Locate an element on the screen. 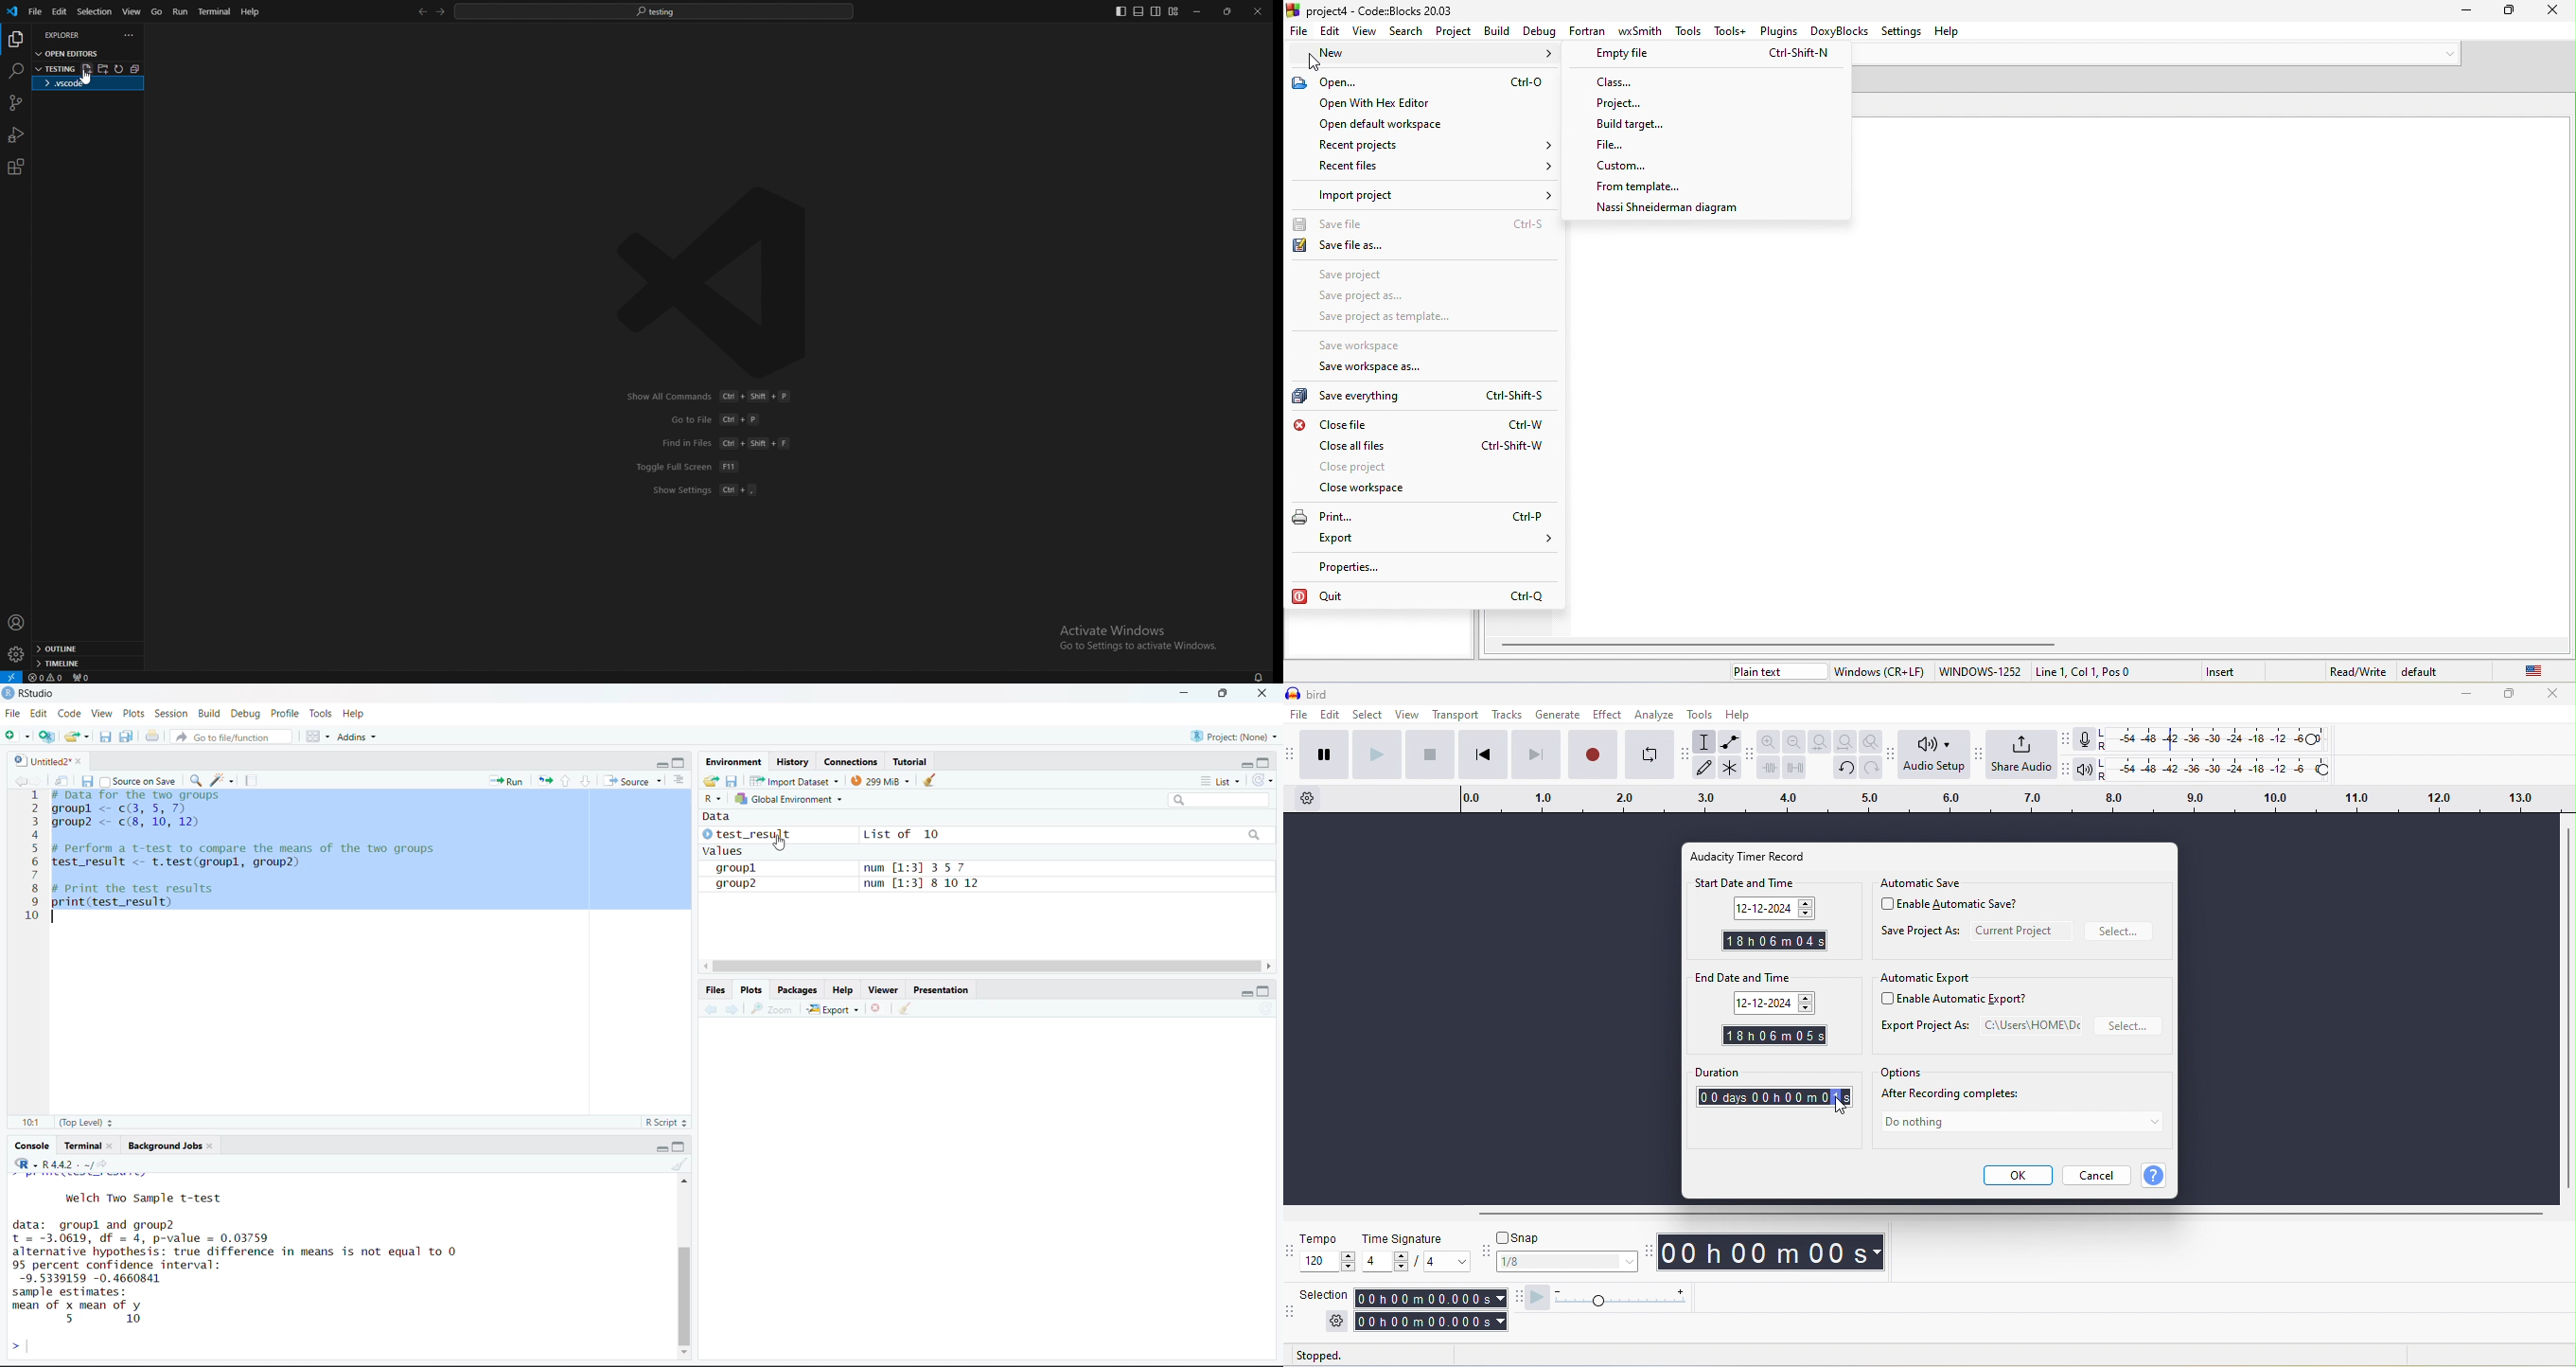  save project as is located at coordinates (1920, 933).